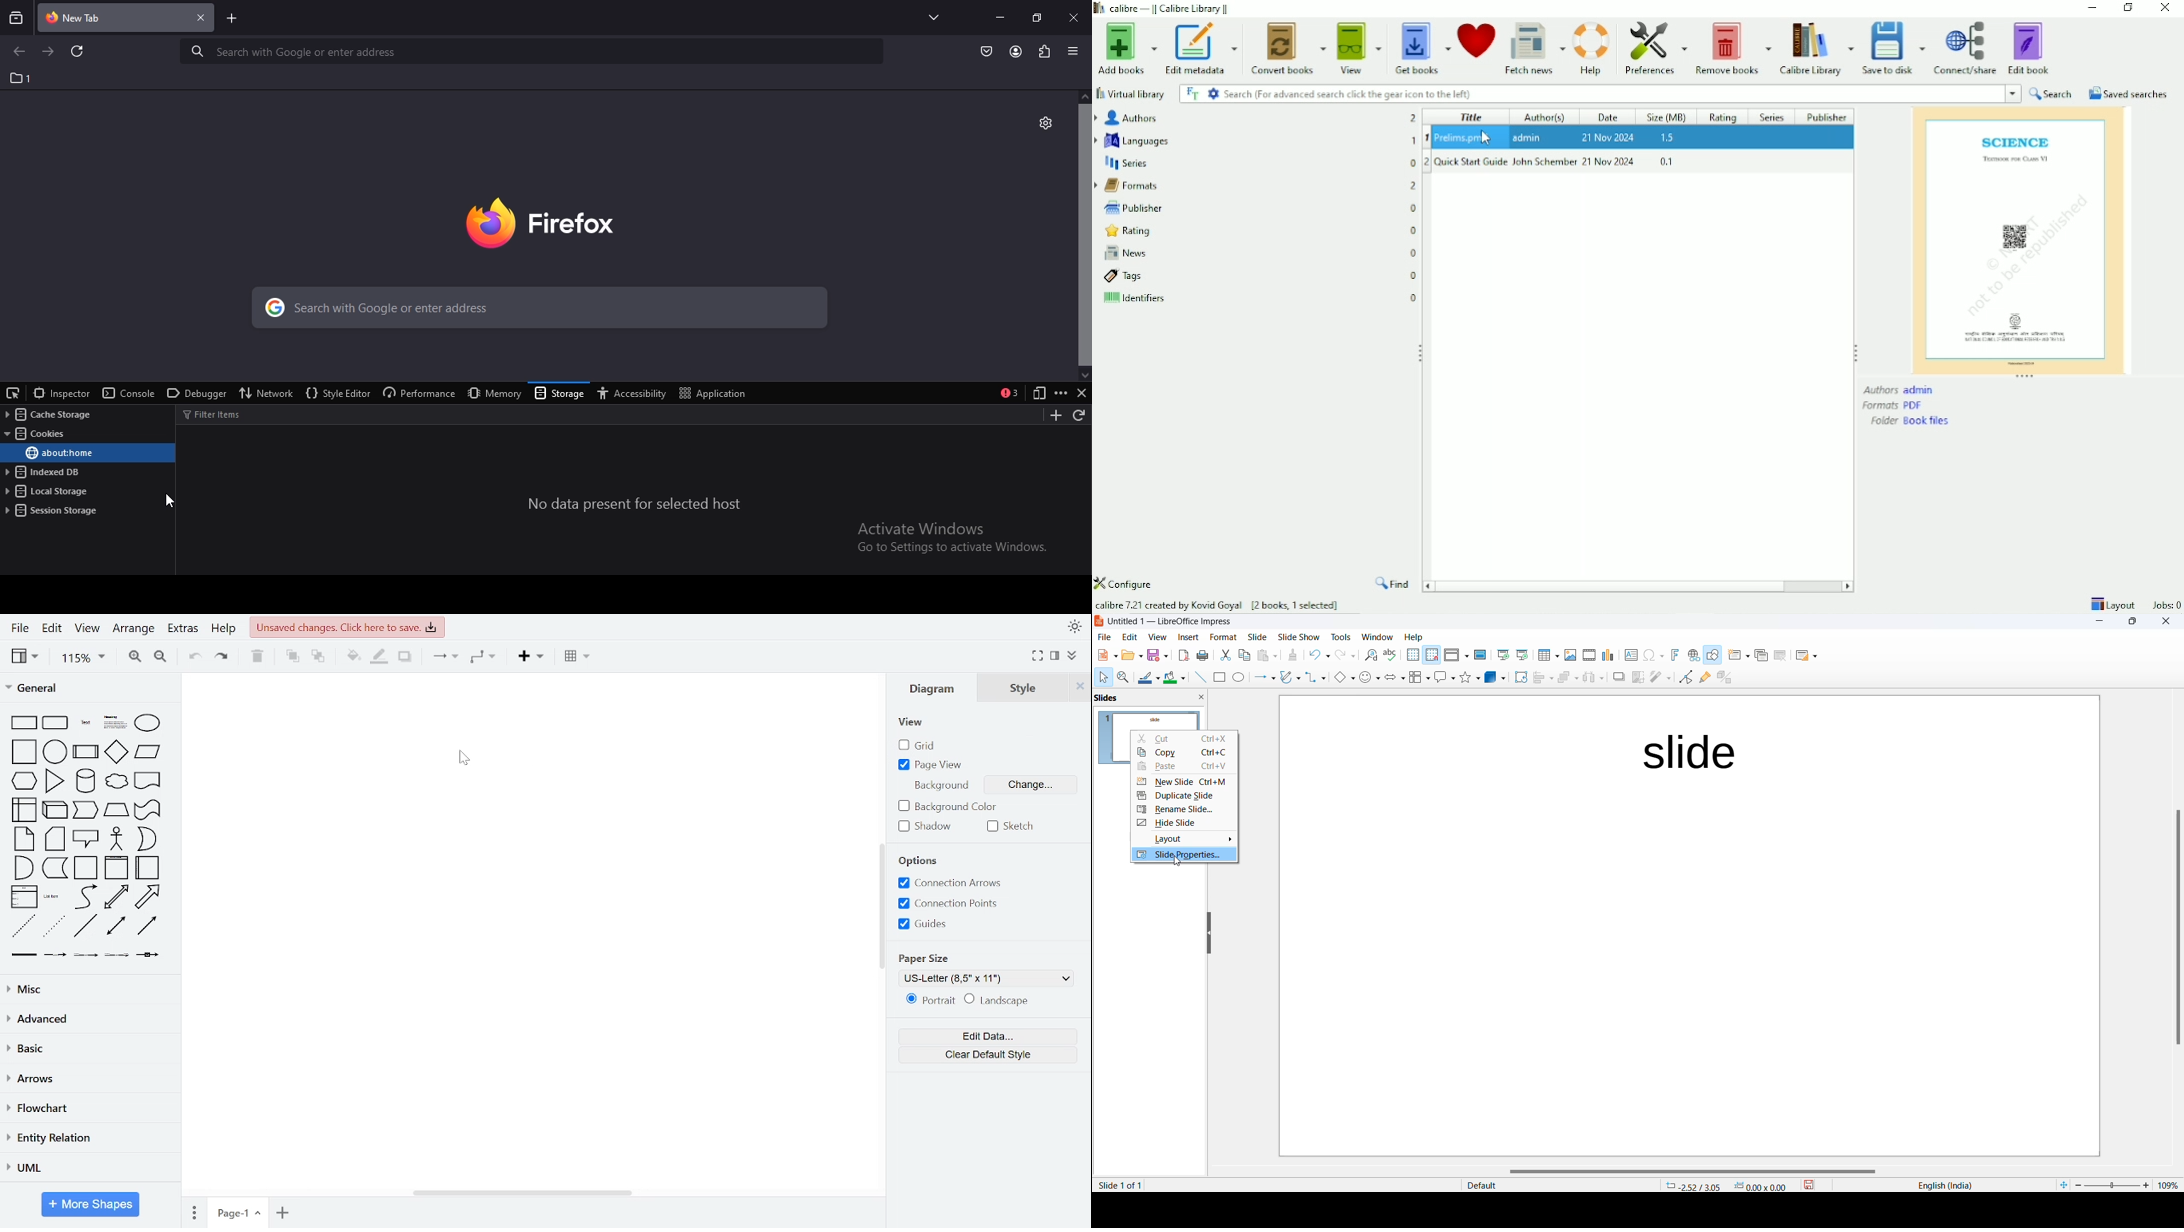  What do you see at coordinates (49, 50) in the screenshot?
I see `click to go to next page` at bounding box center [49, 50].